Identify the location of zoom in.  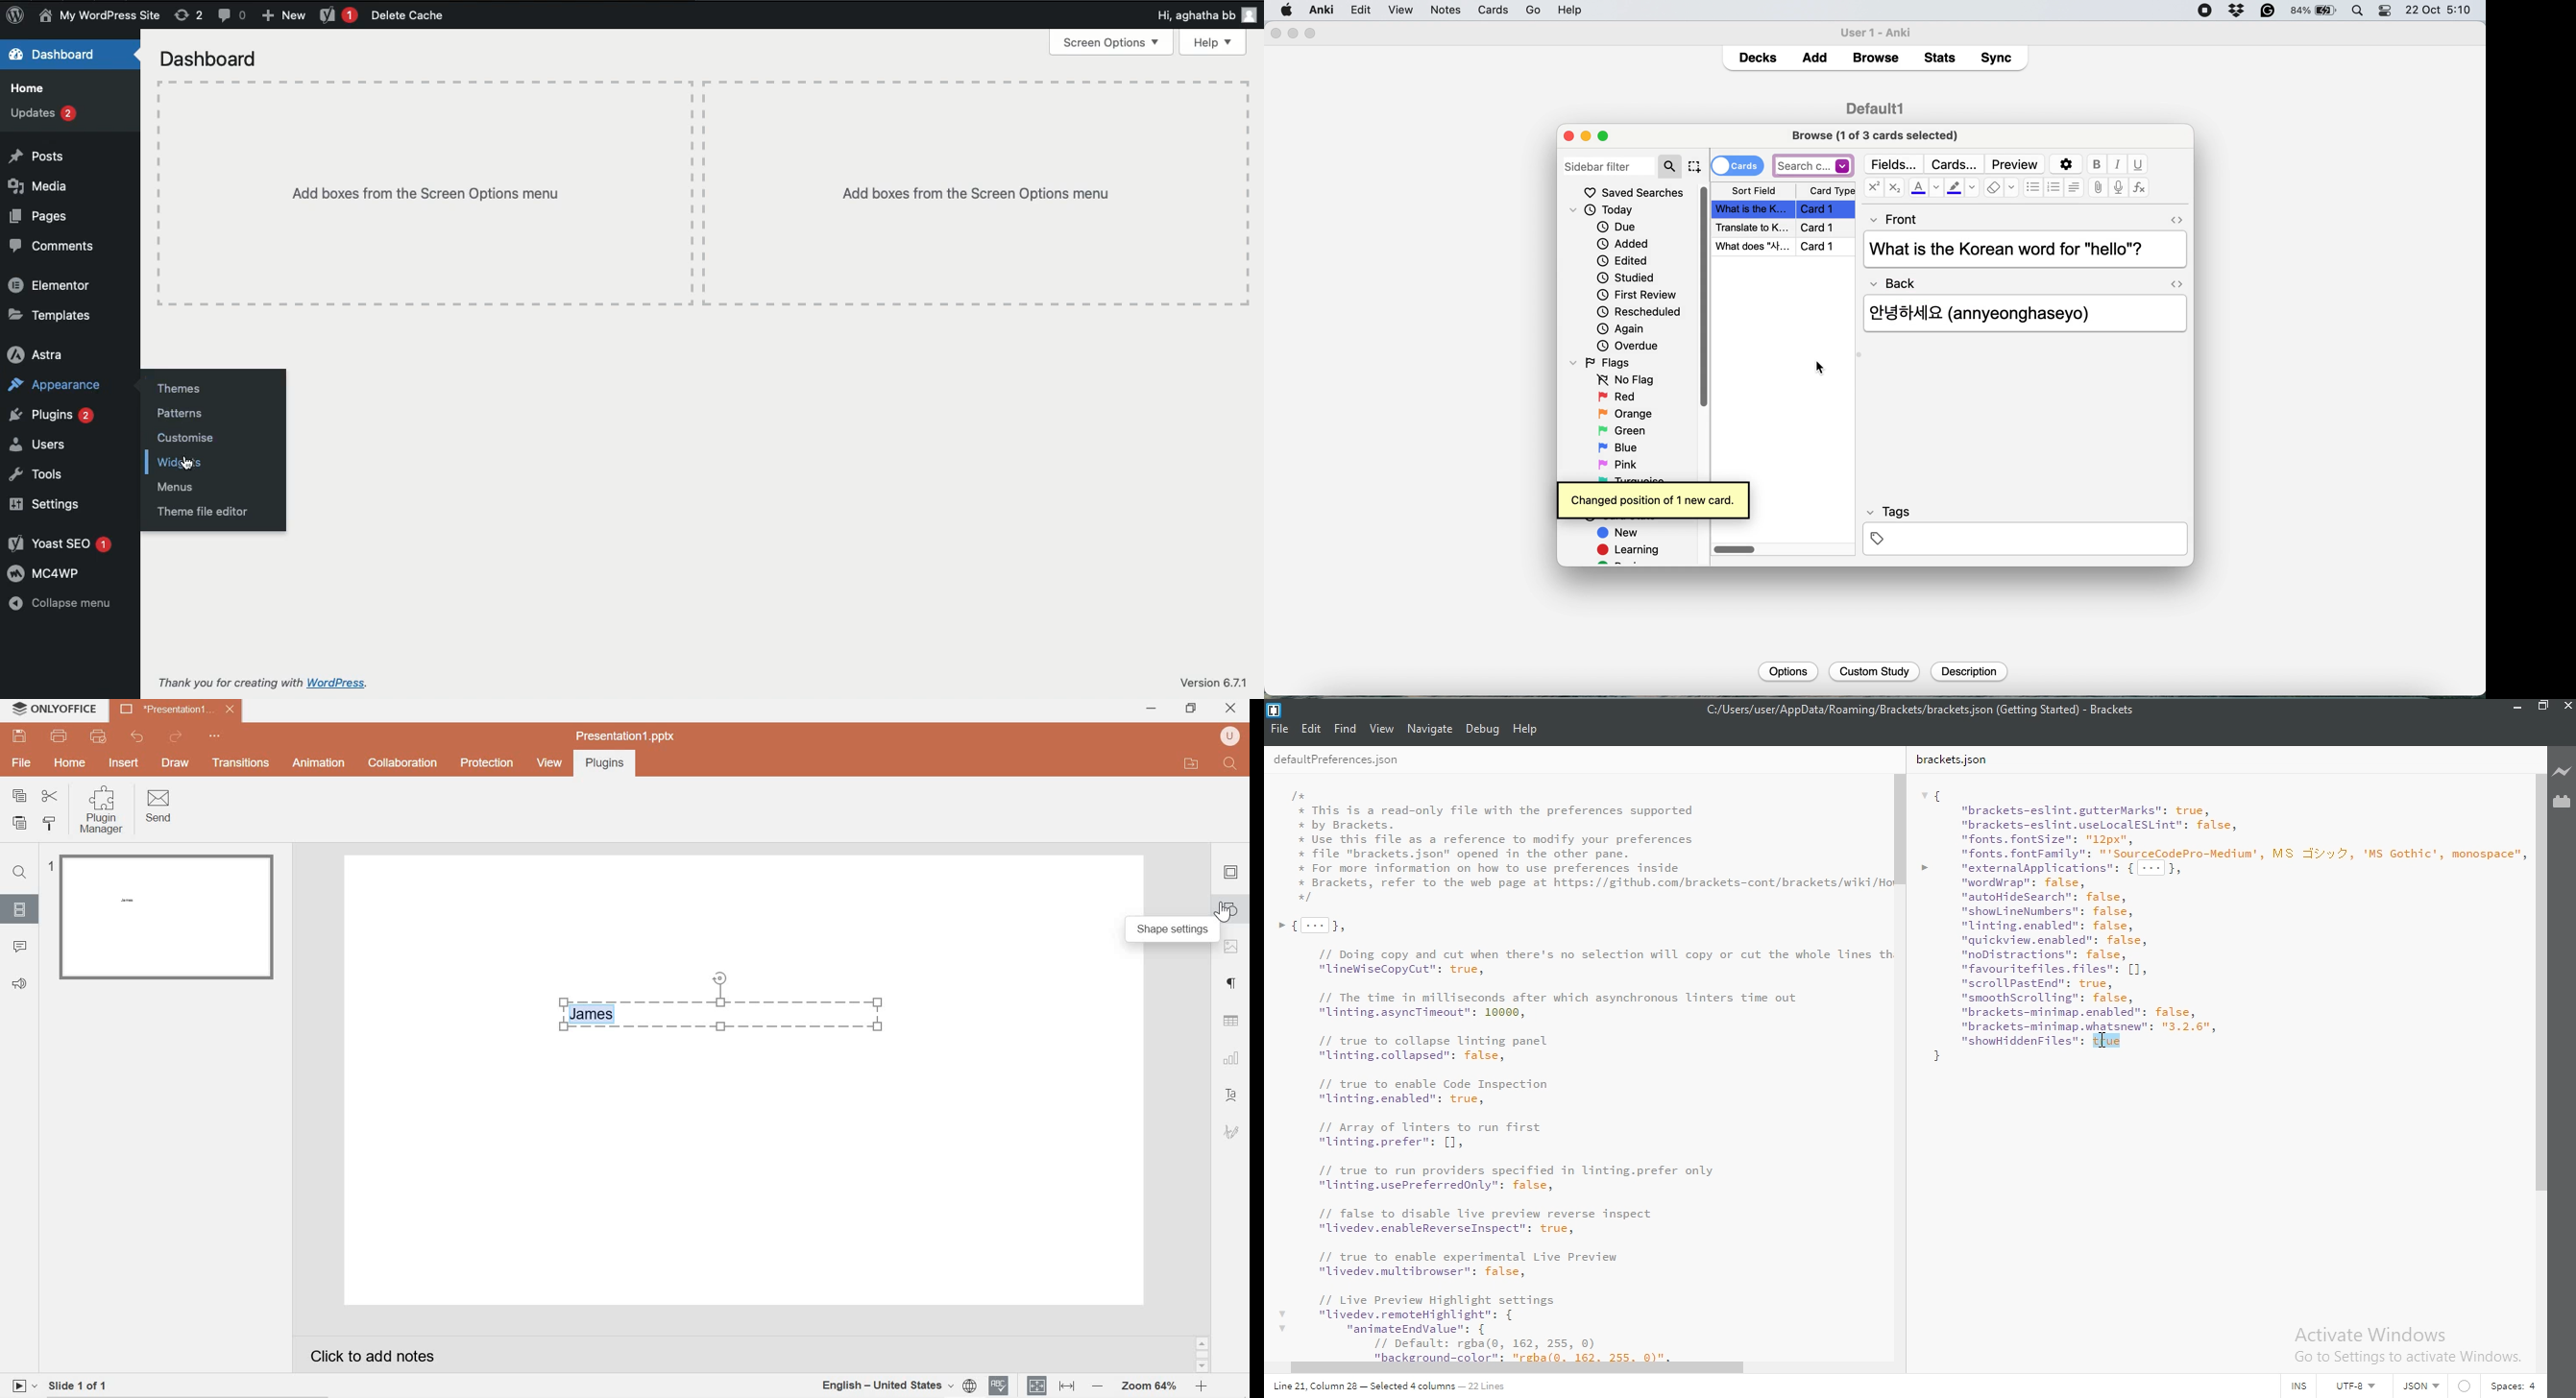
(1201, 1386).